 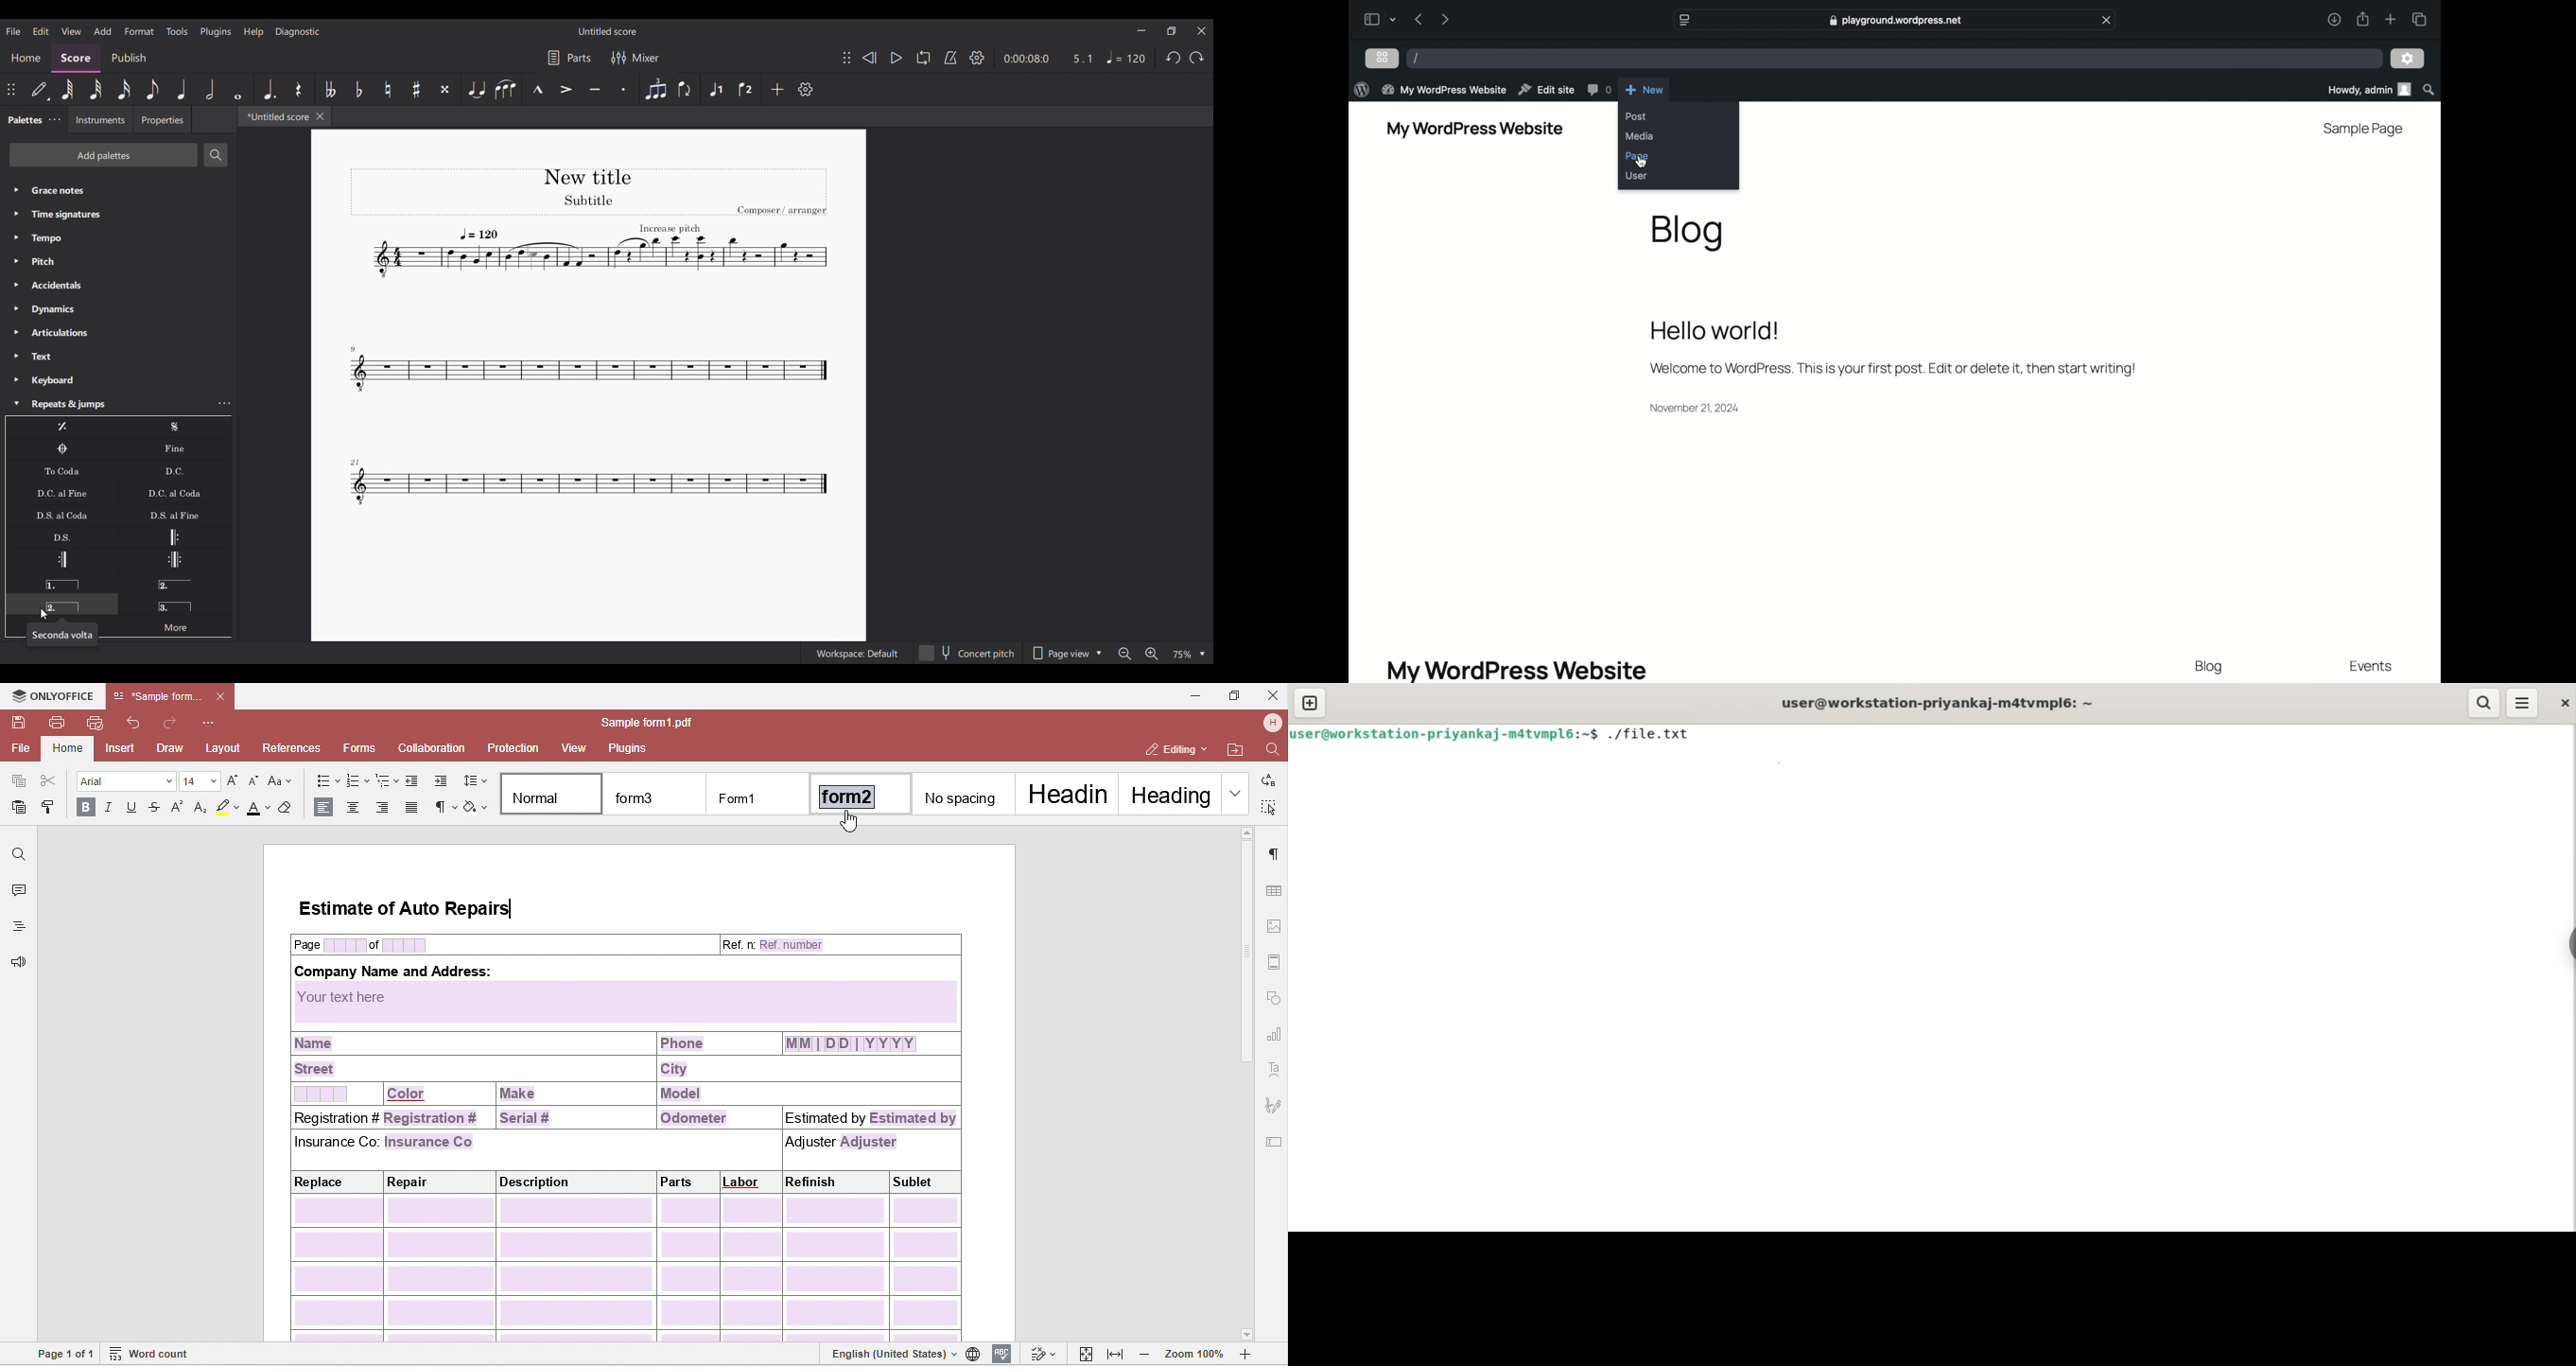 What do you see at coordinates (2485, 703) in the screenshot?
I see `search` at bounding box center [2485, 703].